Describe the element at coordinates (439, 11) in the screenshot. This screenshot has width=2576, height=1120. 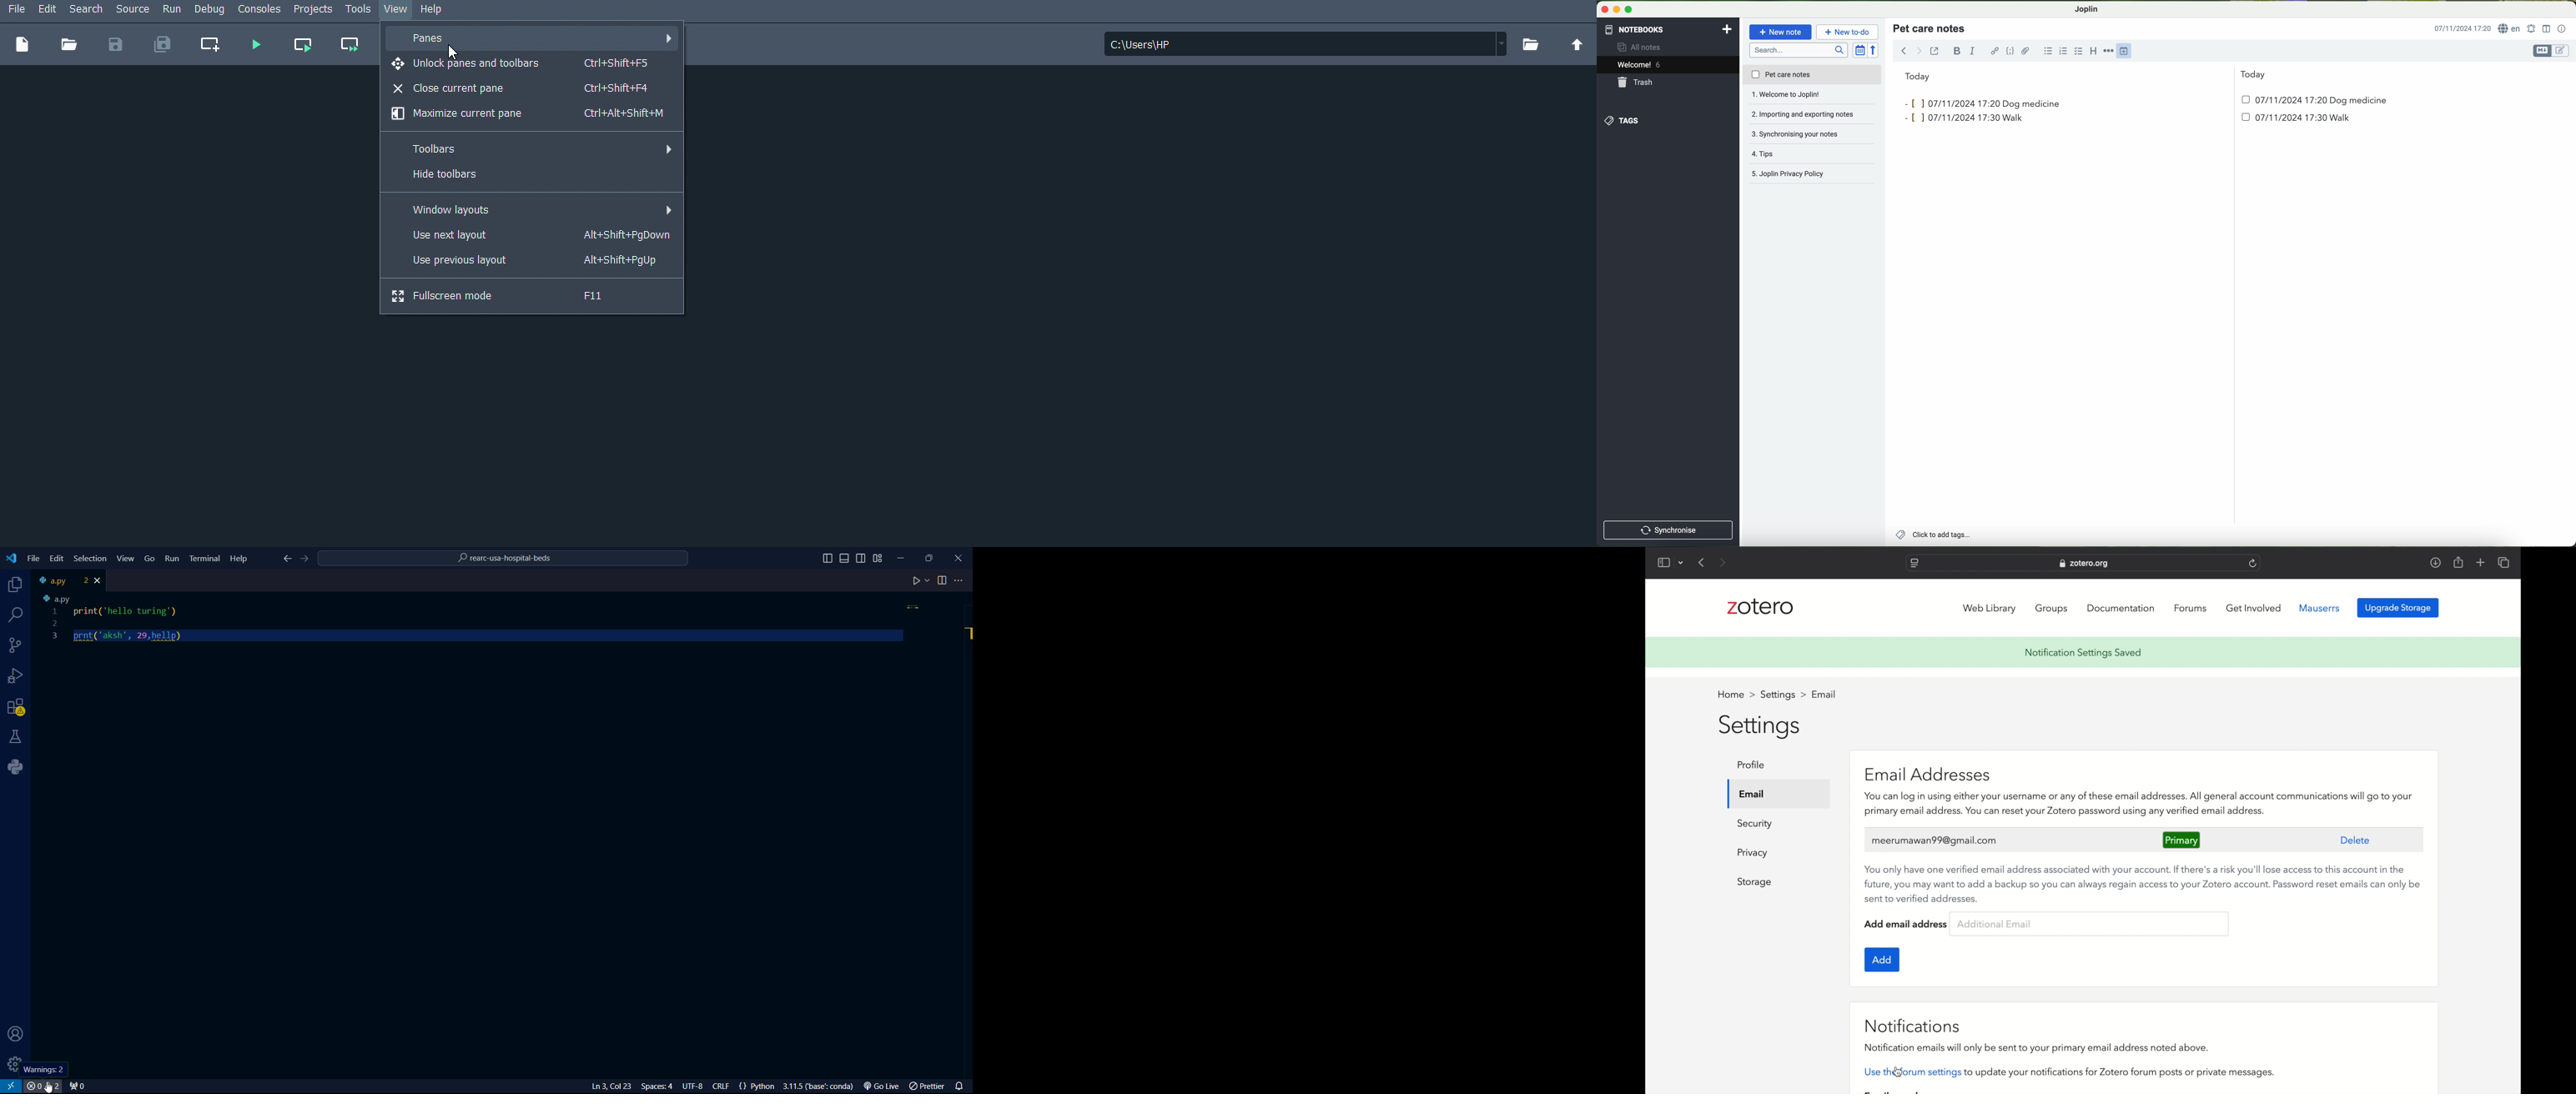
I see `Help` at that location.